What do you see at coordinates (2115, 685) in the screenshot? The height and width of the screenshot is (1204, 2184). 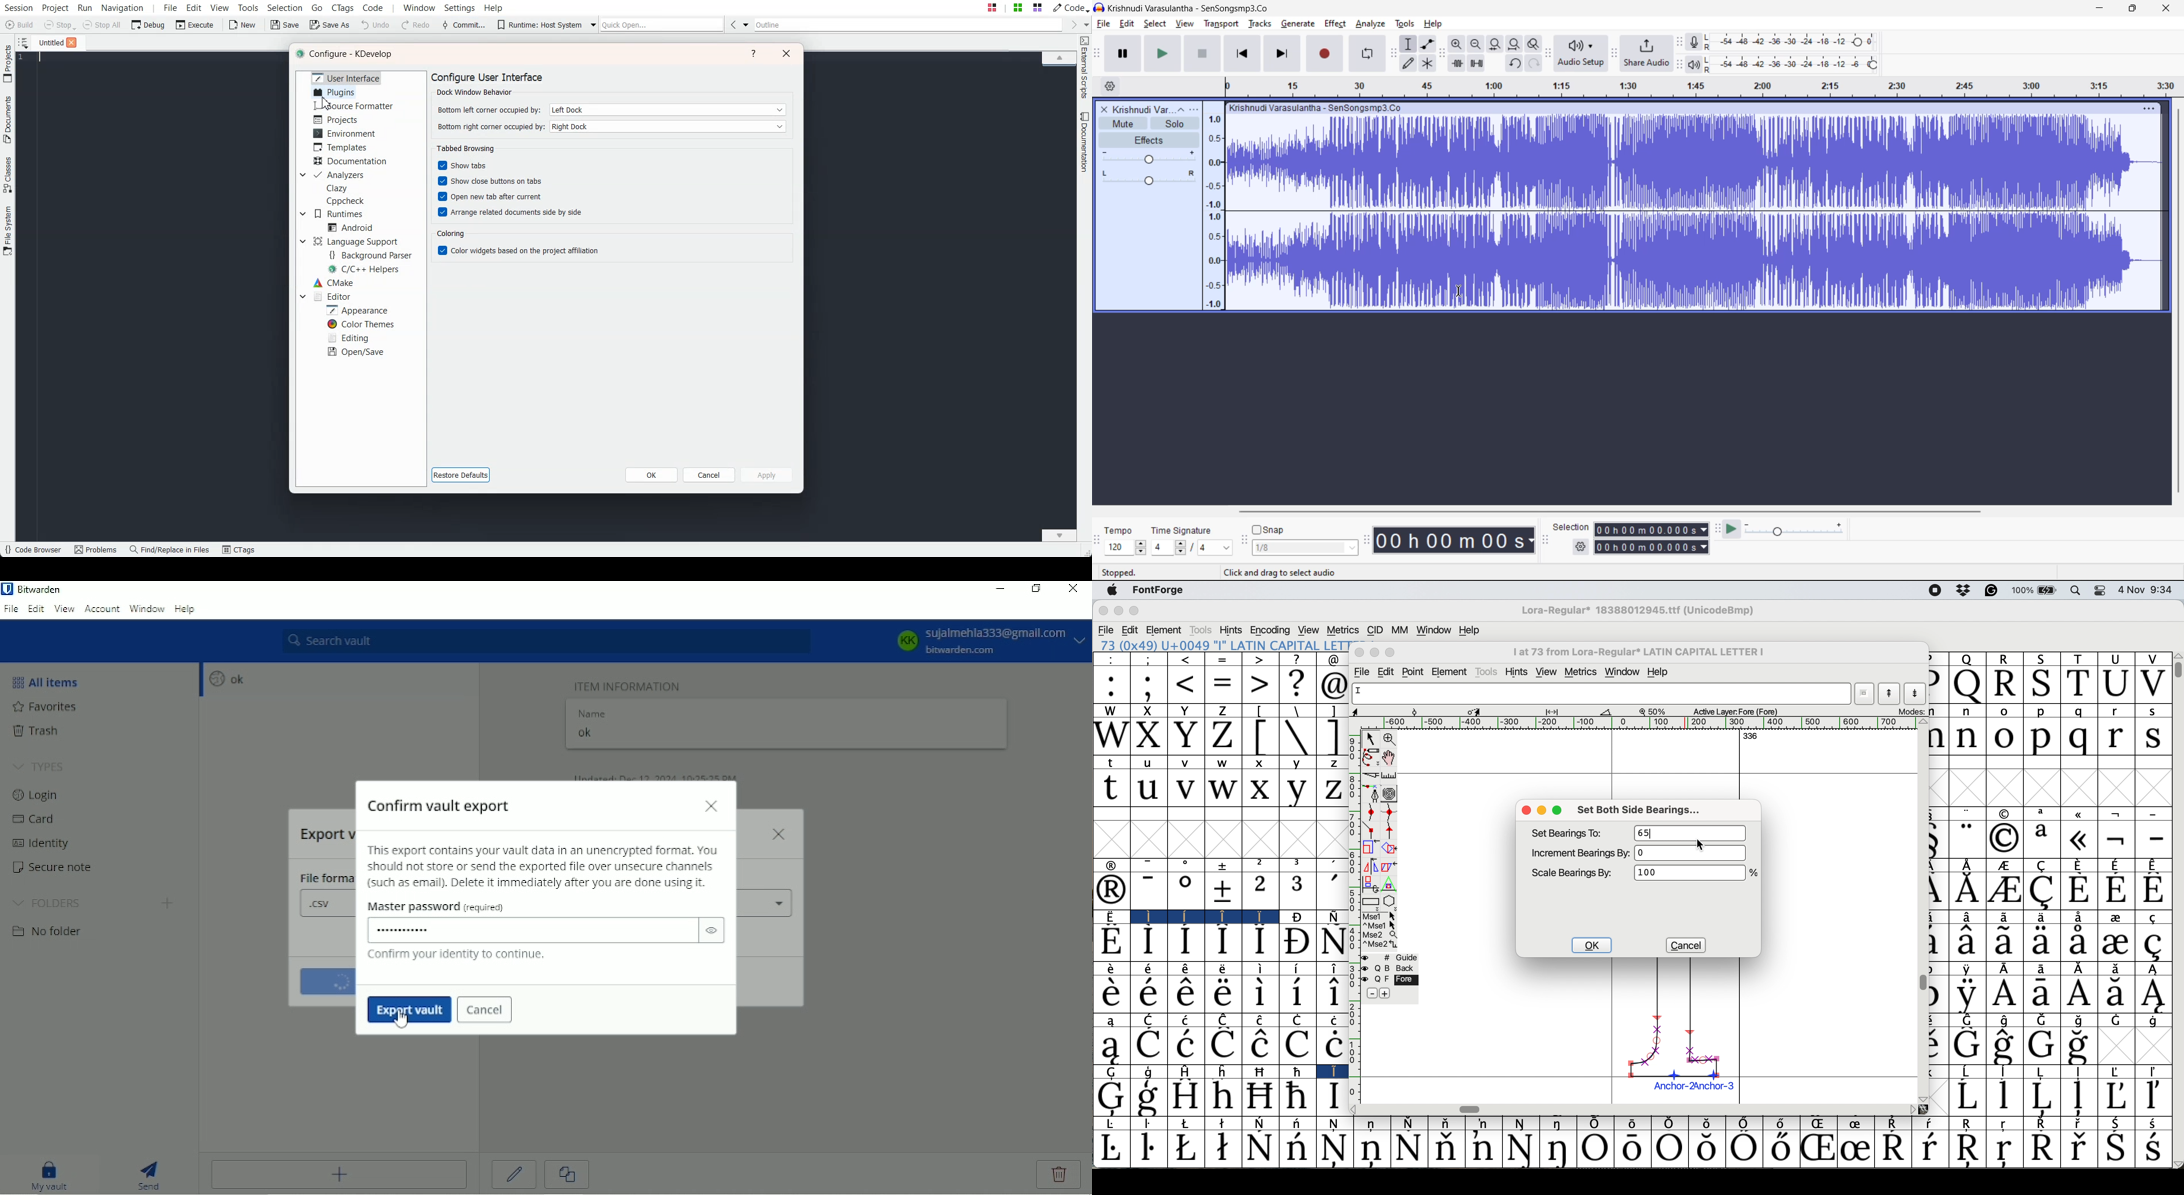 I see `U` at bounding box center [2115, 685].